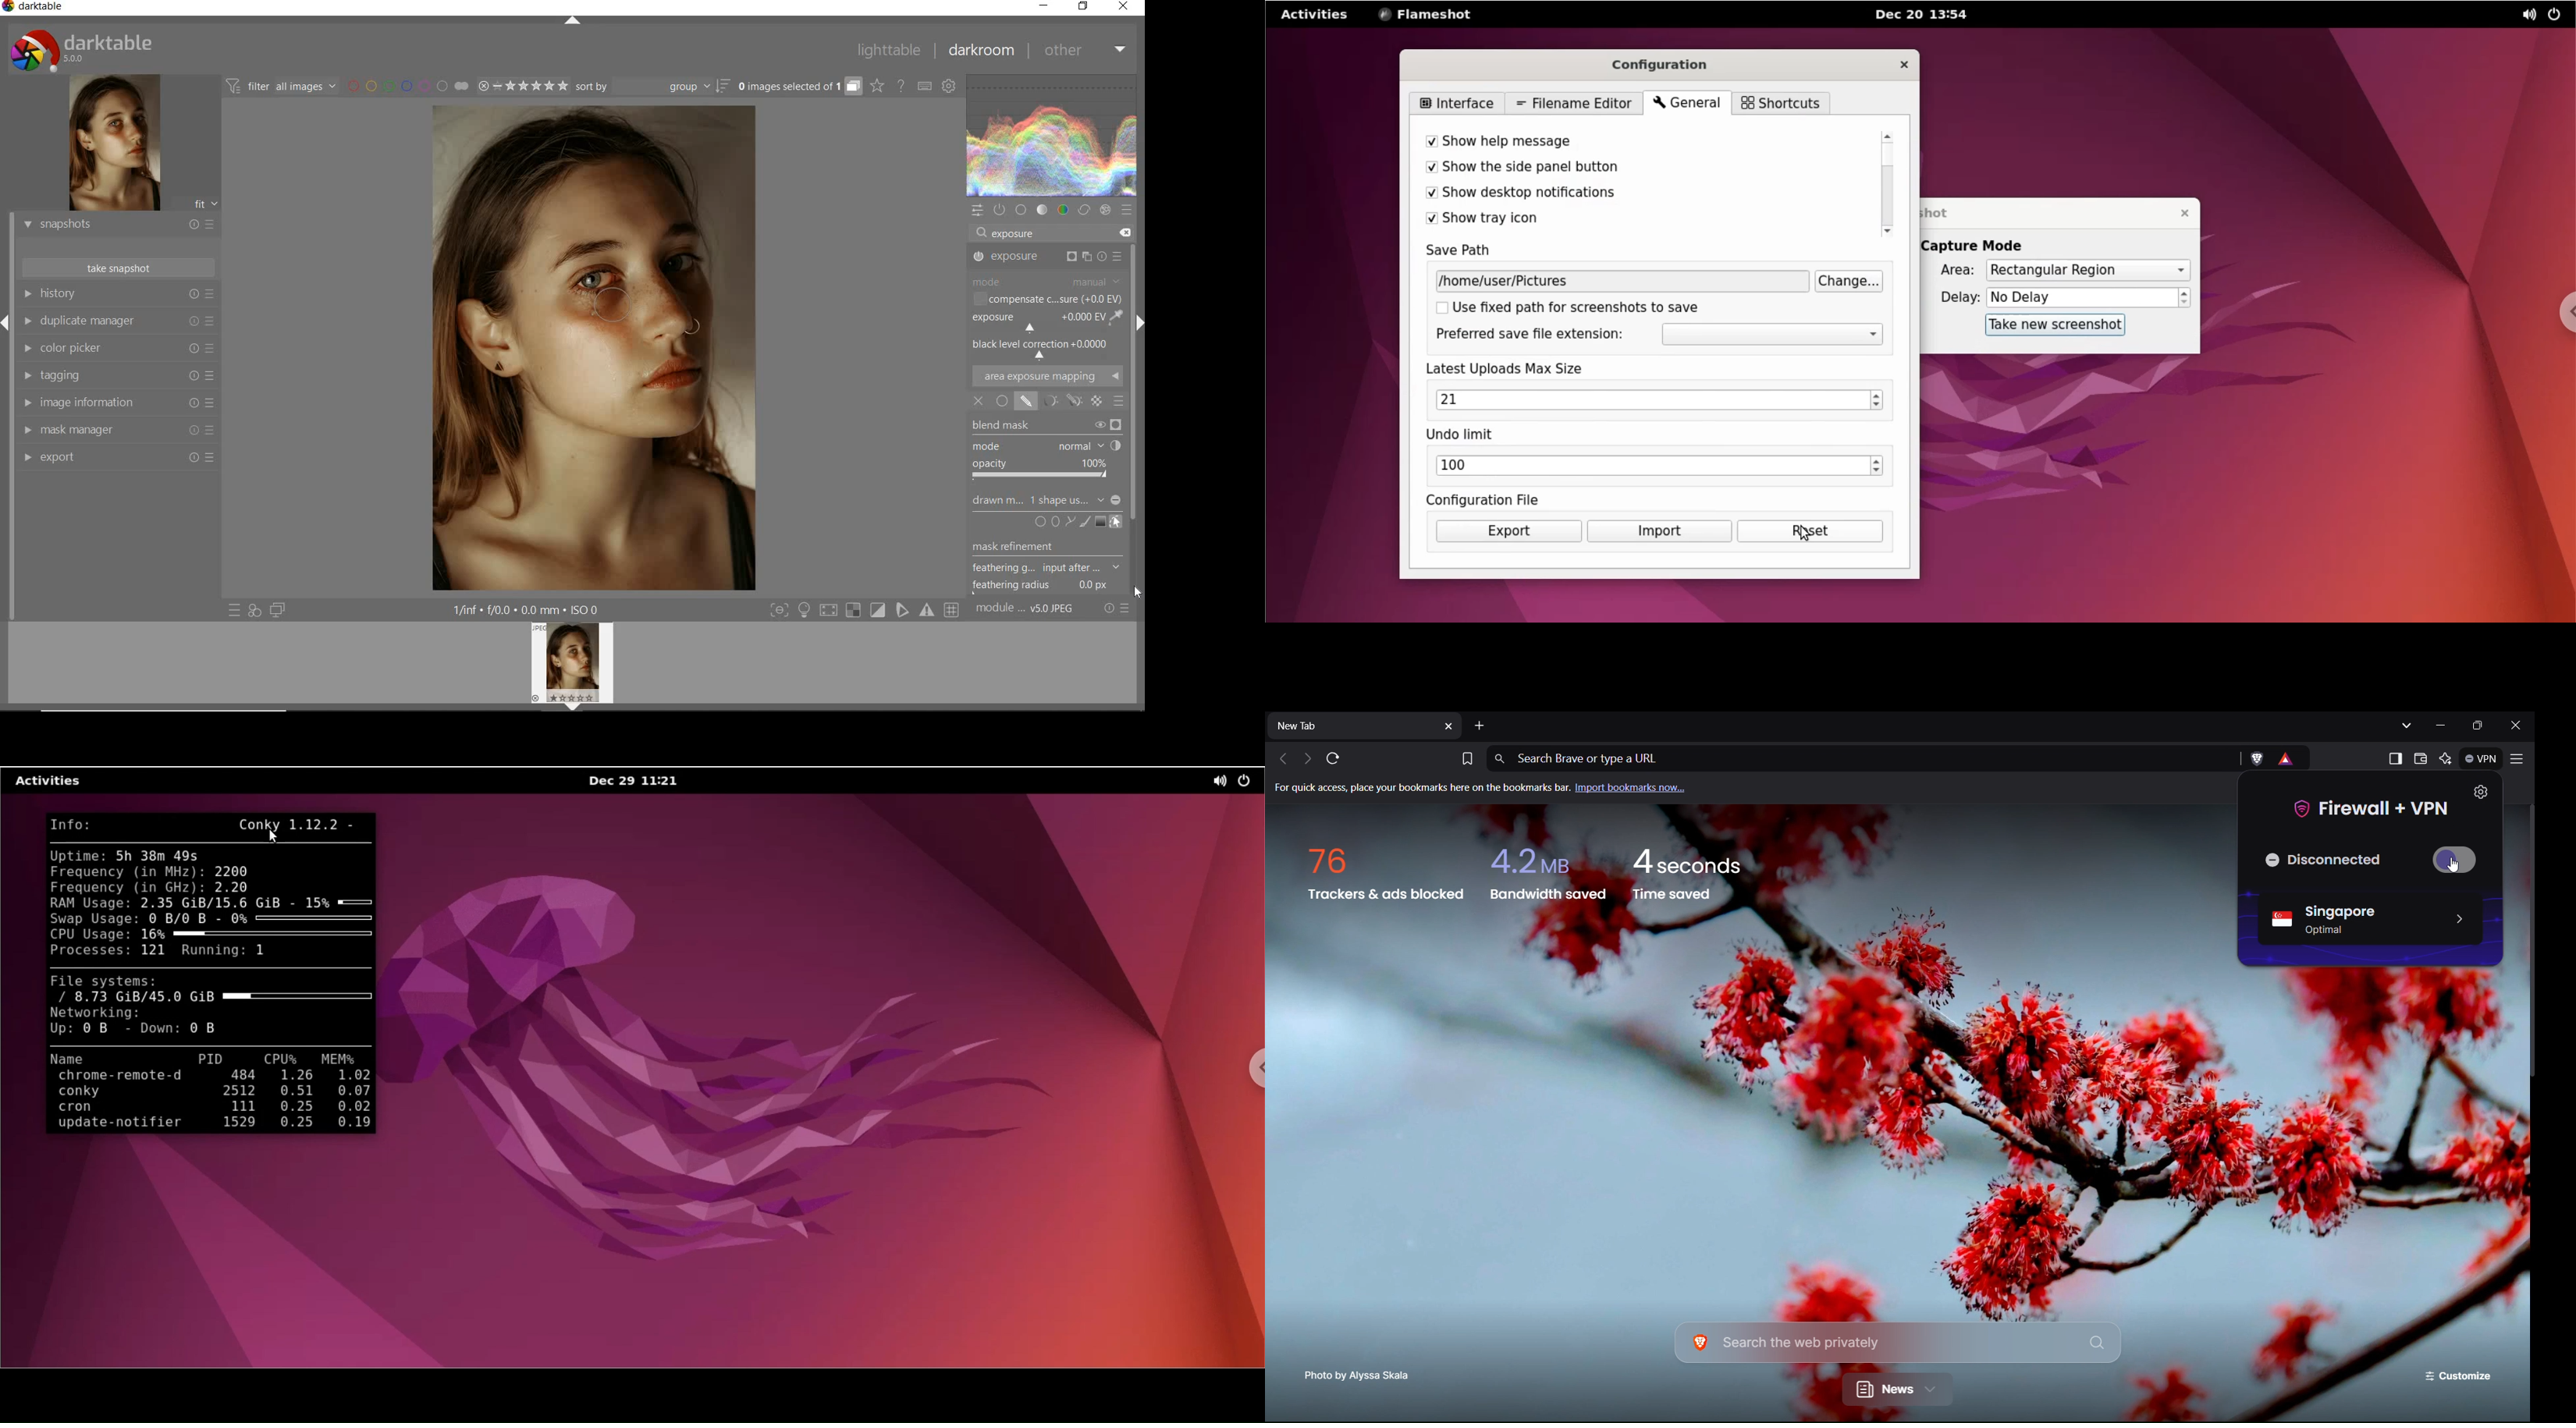 The height and width of the screenshot is (1428, 2576). What do you see at coordinates (2477, 761) in the screenshot?
I see `VPN` at bounding box center [2477, 761].